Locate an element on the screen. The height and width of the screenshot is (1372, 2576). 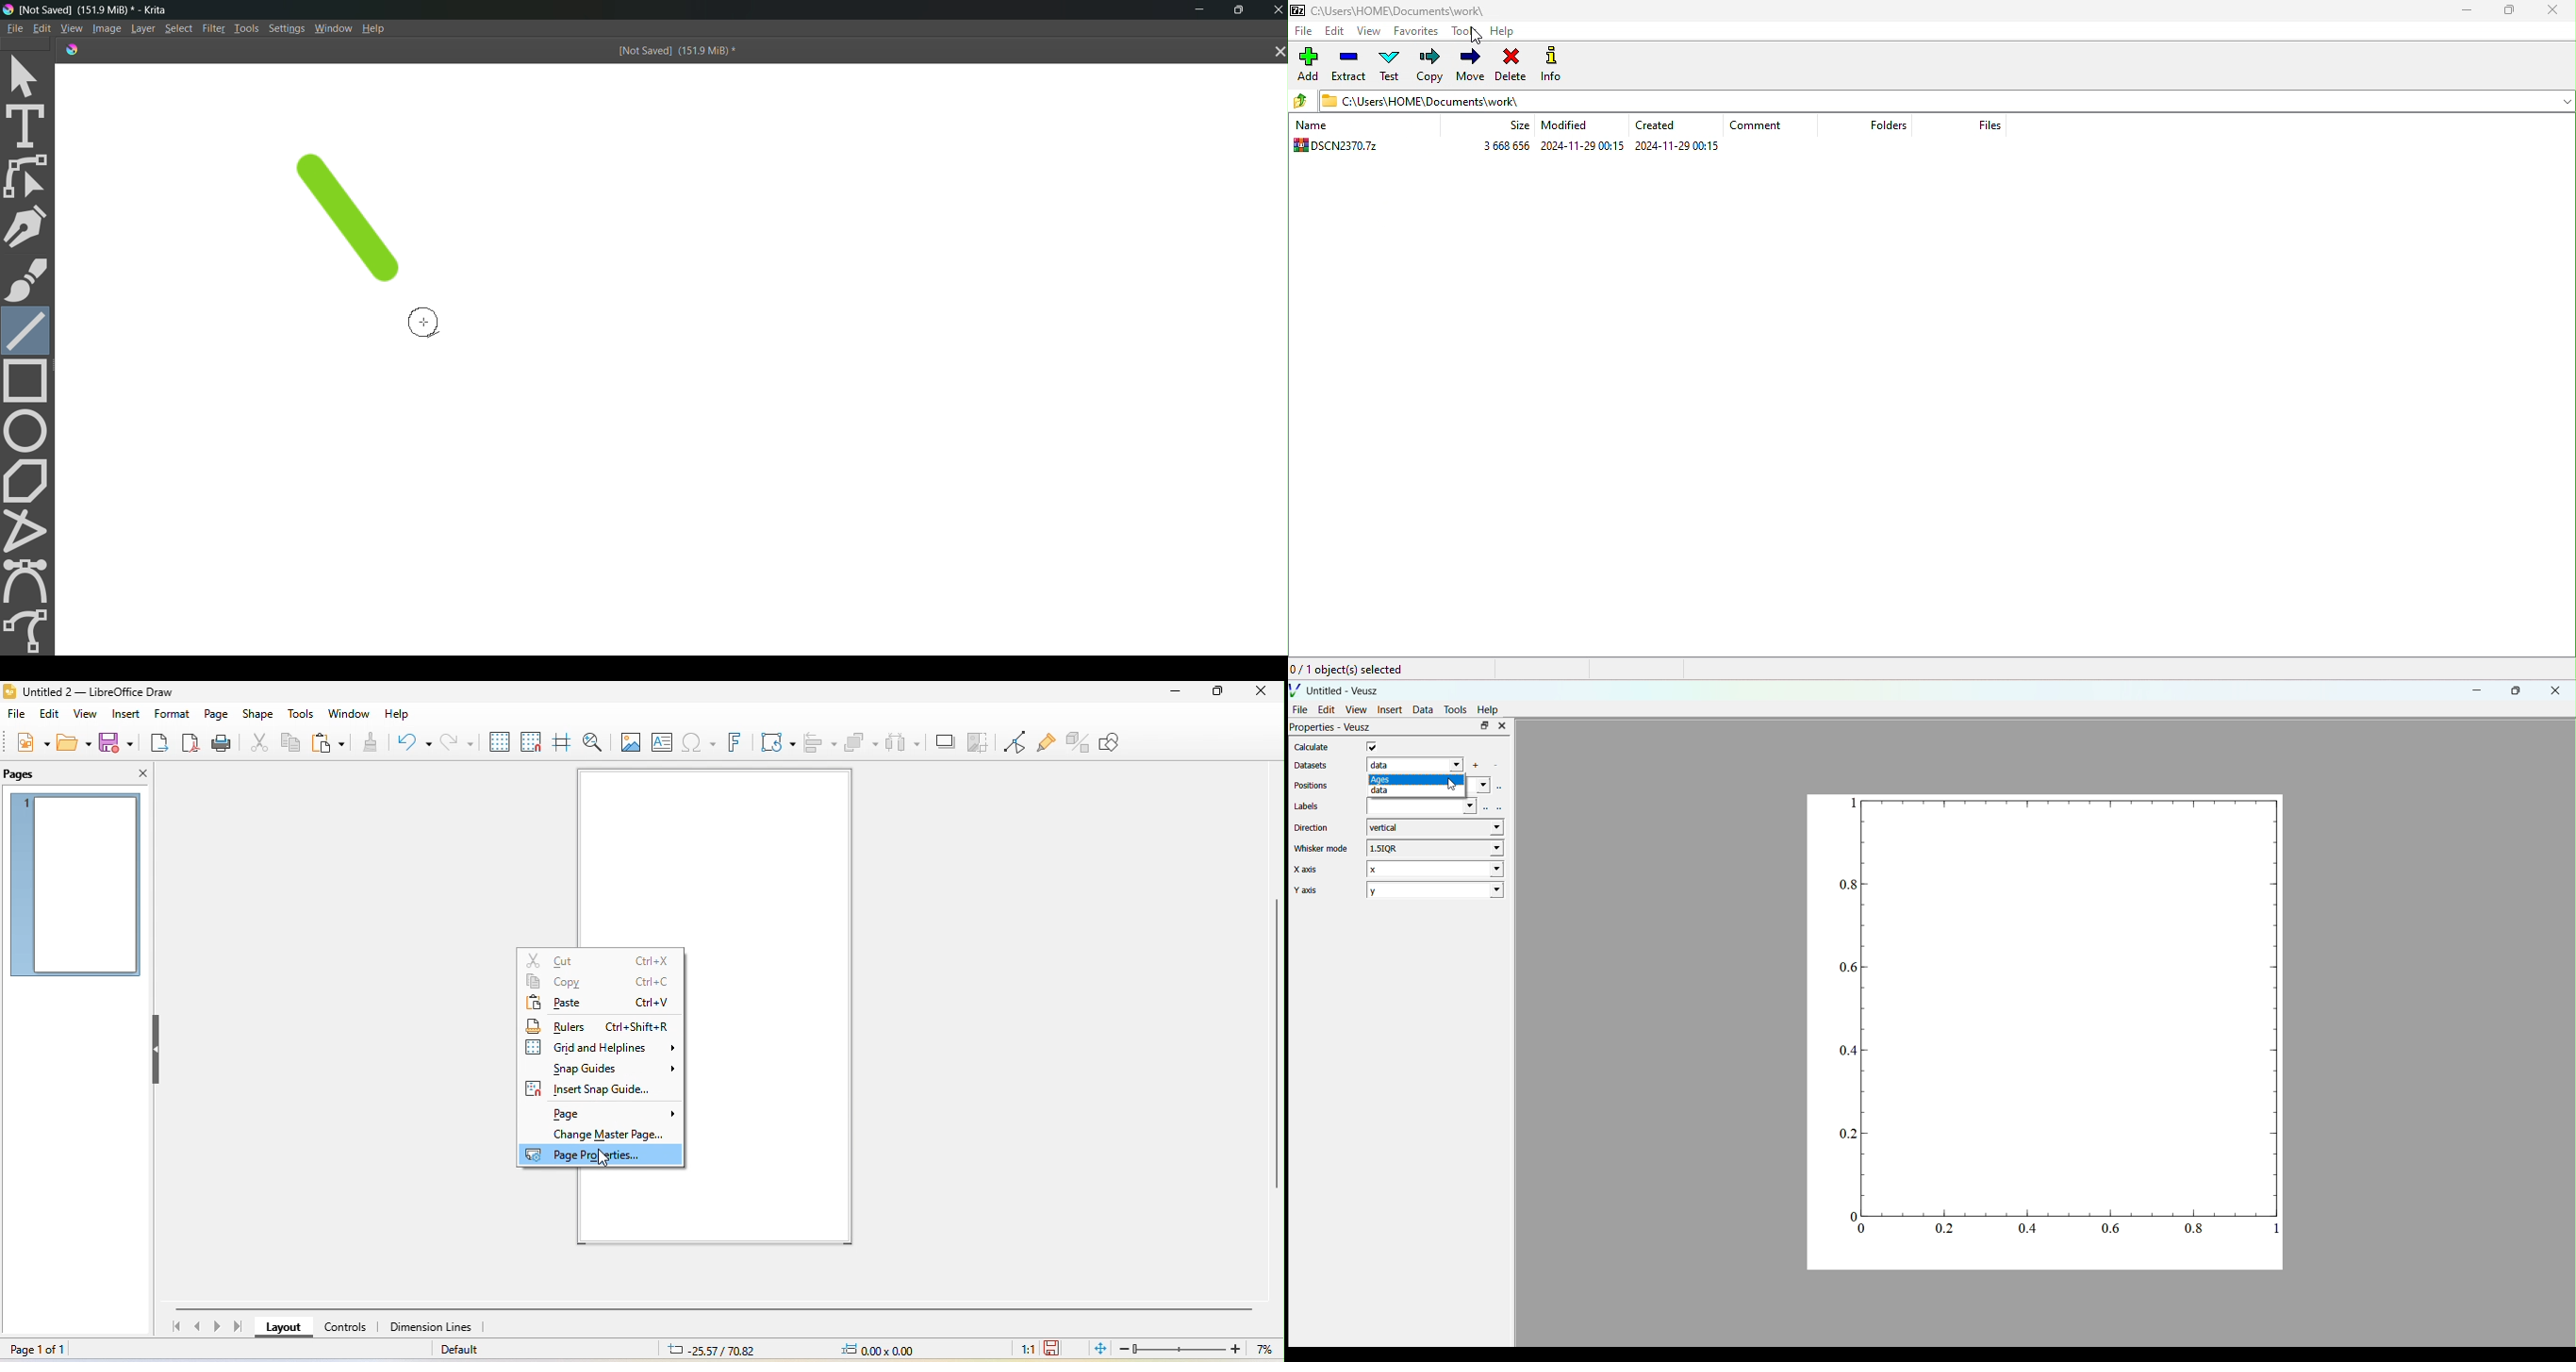
[Not Saved] (151.9 MiB) * is located at coordinates (674, 52).